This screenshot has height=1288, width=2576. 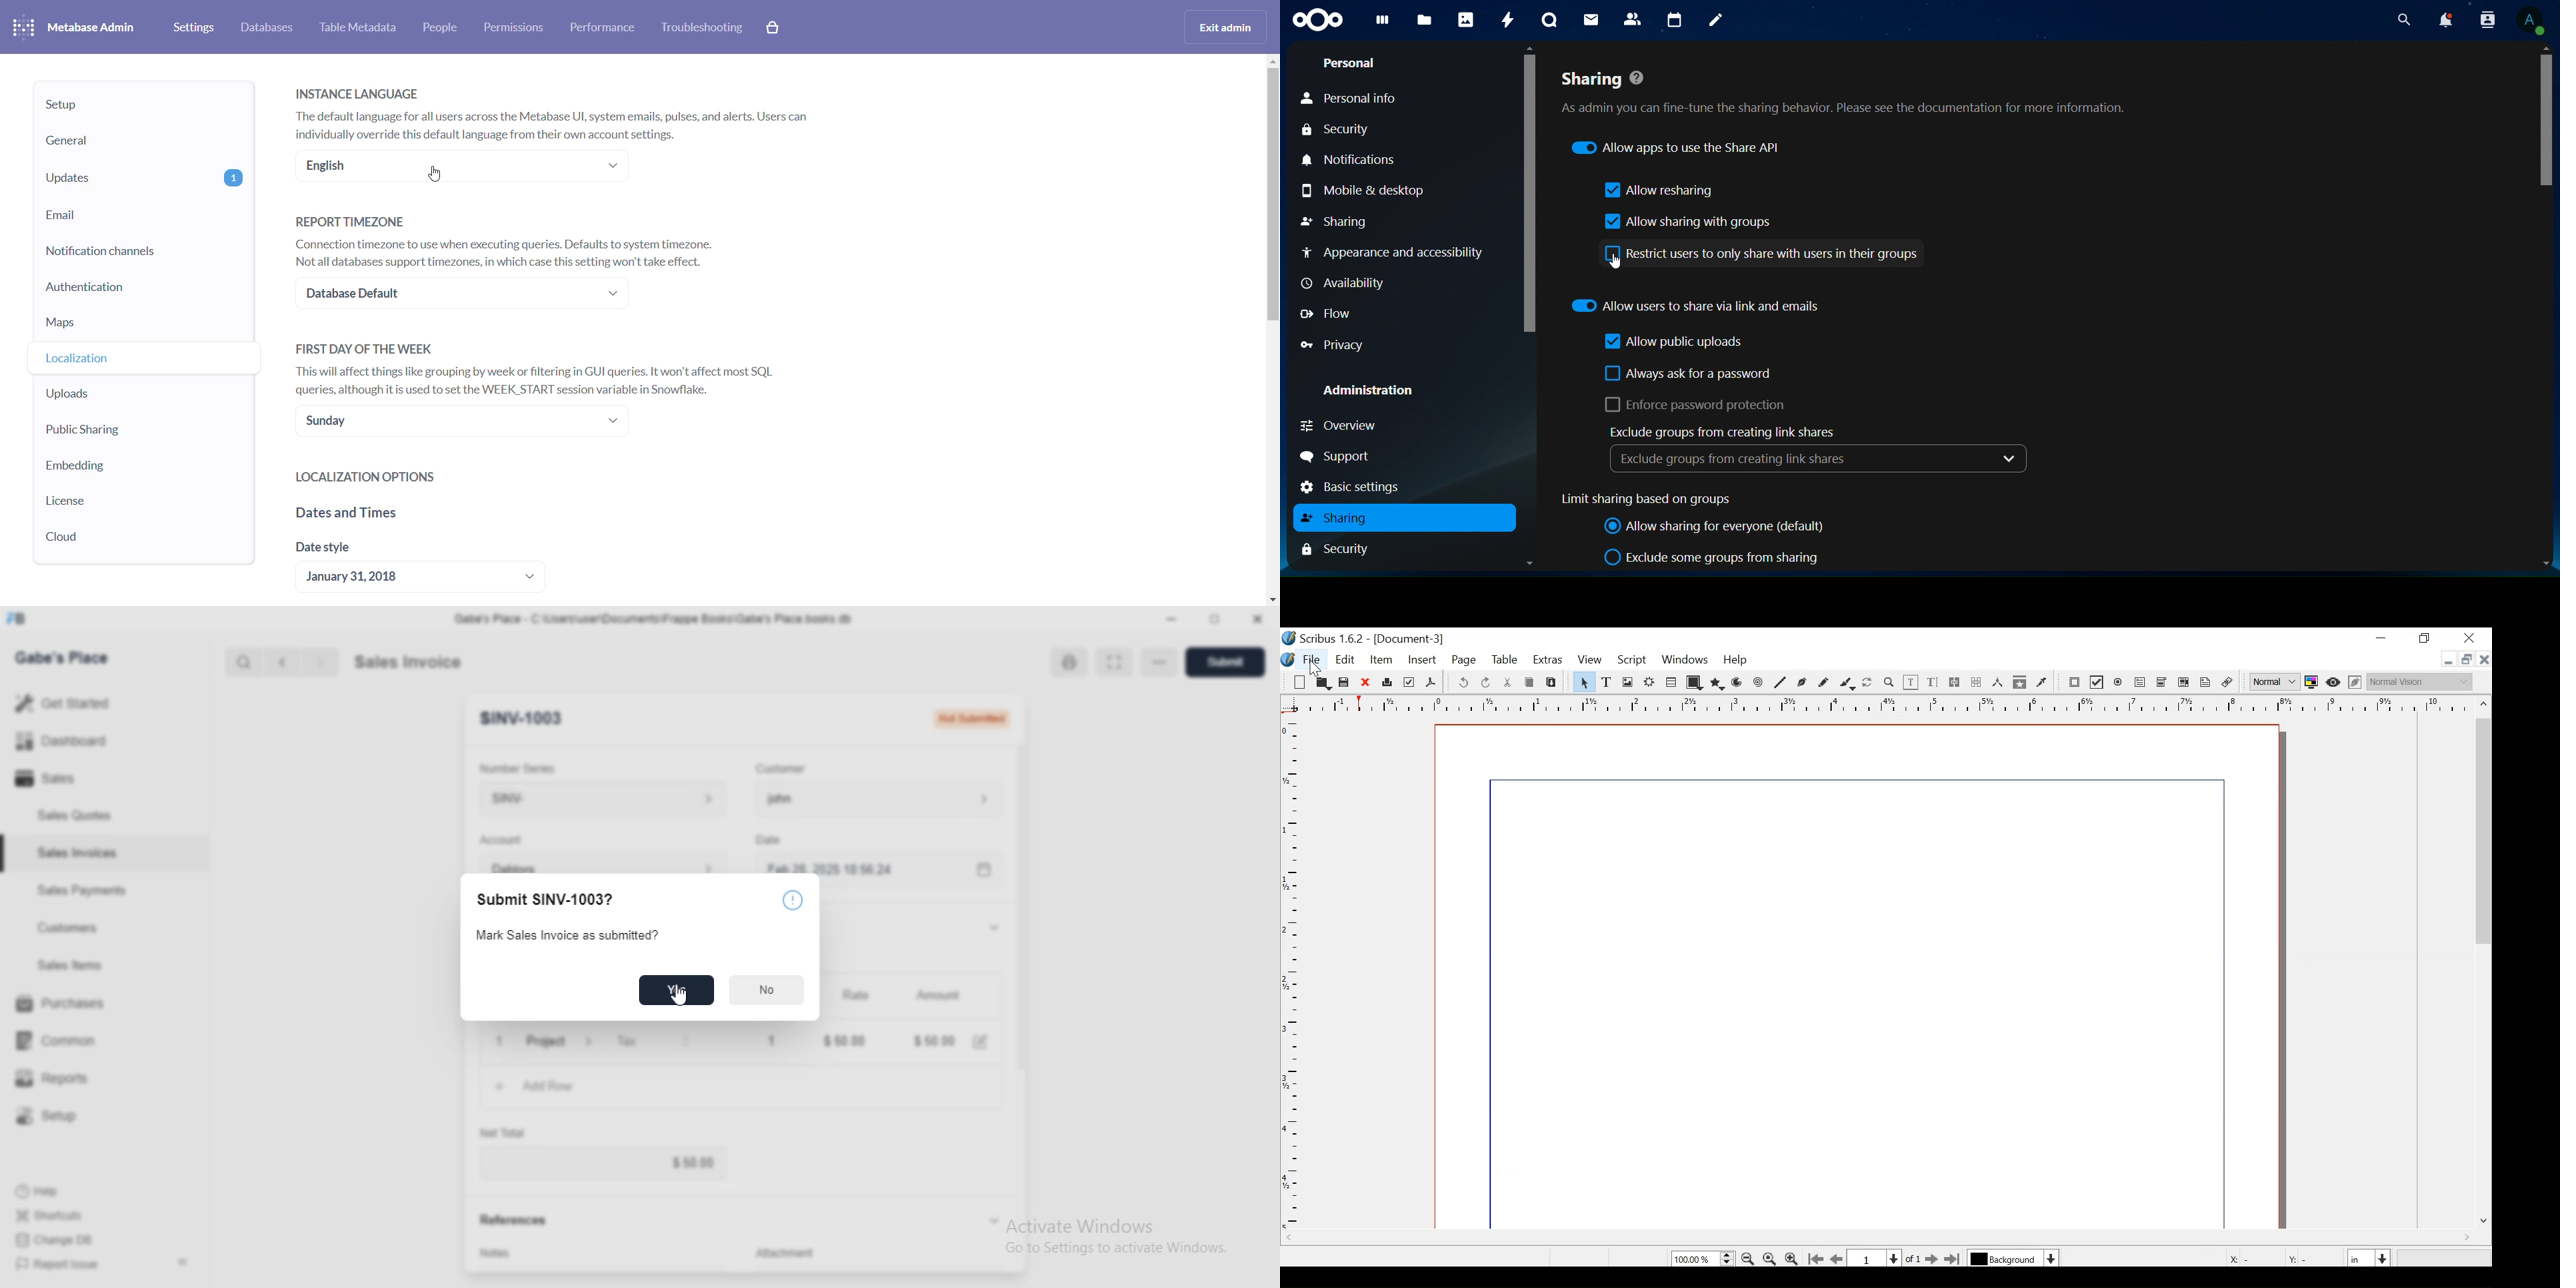 What do you see at coordinates (2484, 659) in the screenshot?
I see `Close` at bounding box center [2484, 659].